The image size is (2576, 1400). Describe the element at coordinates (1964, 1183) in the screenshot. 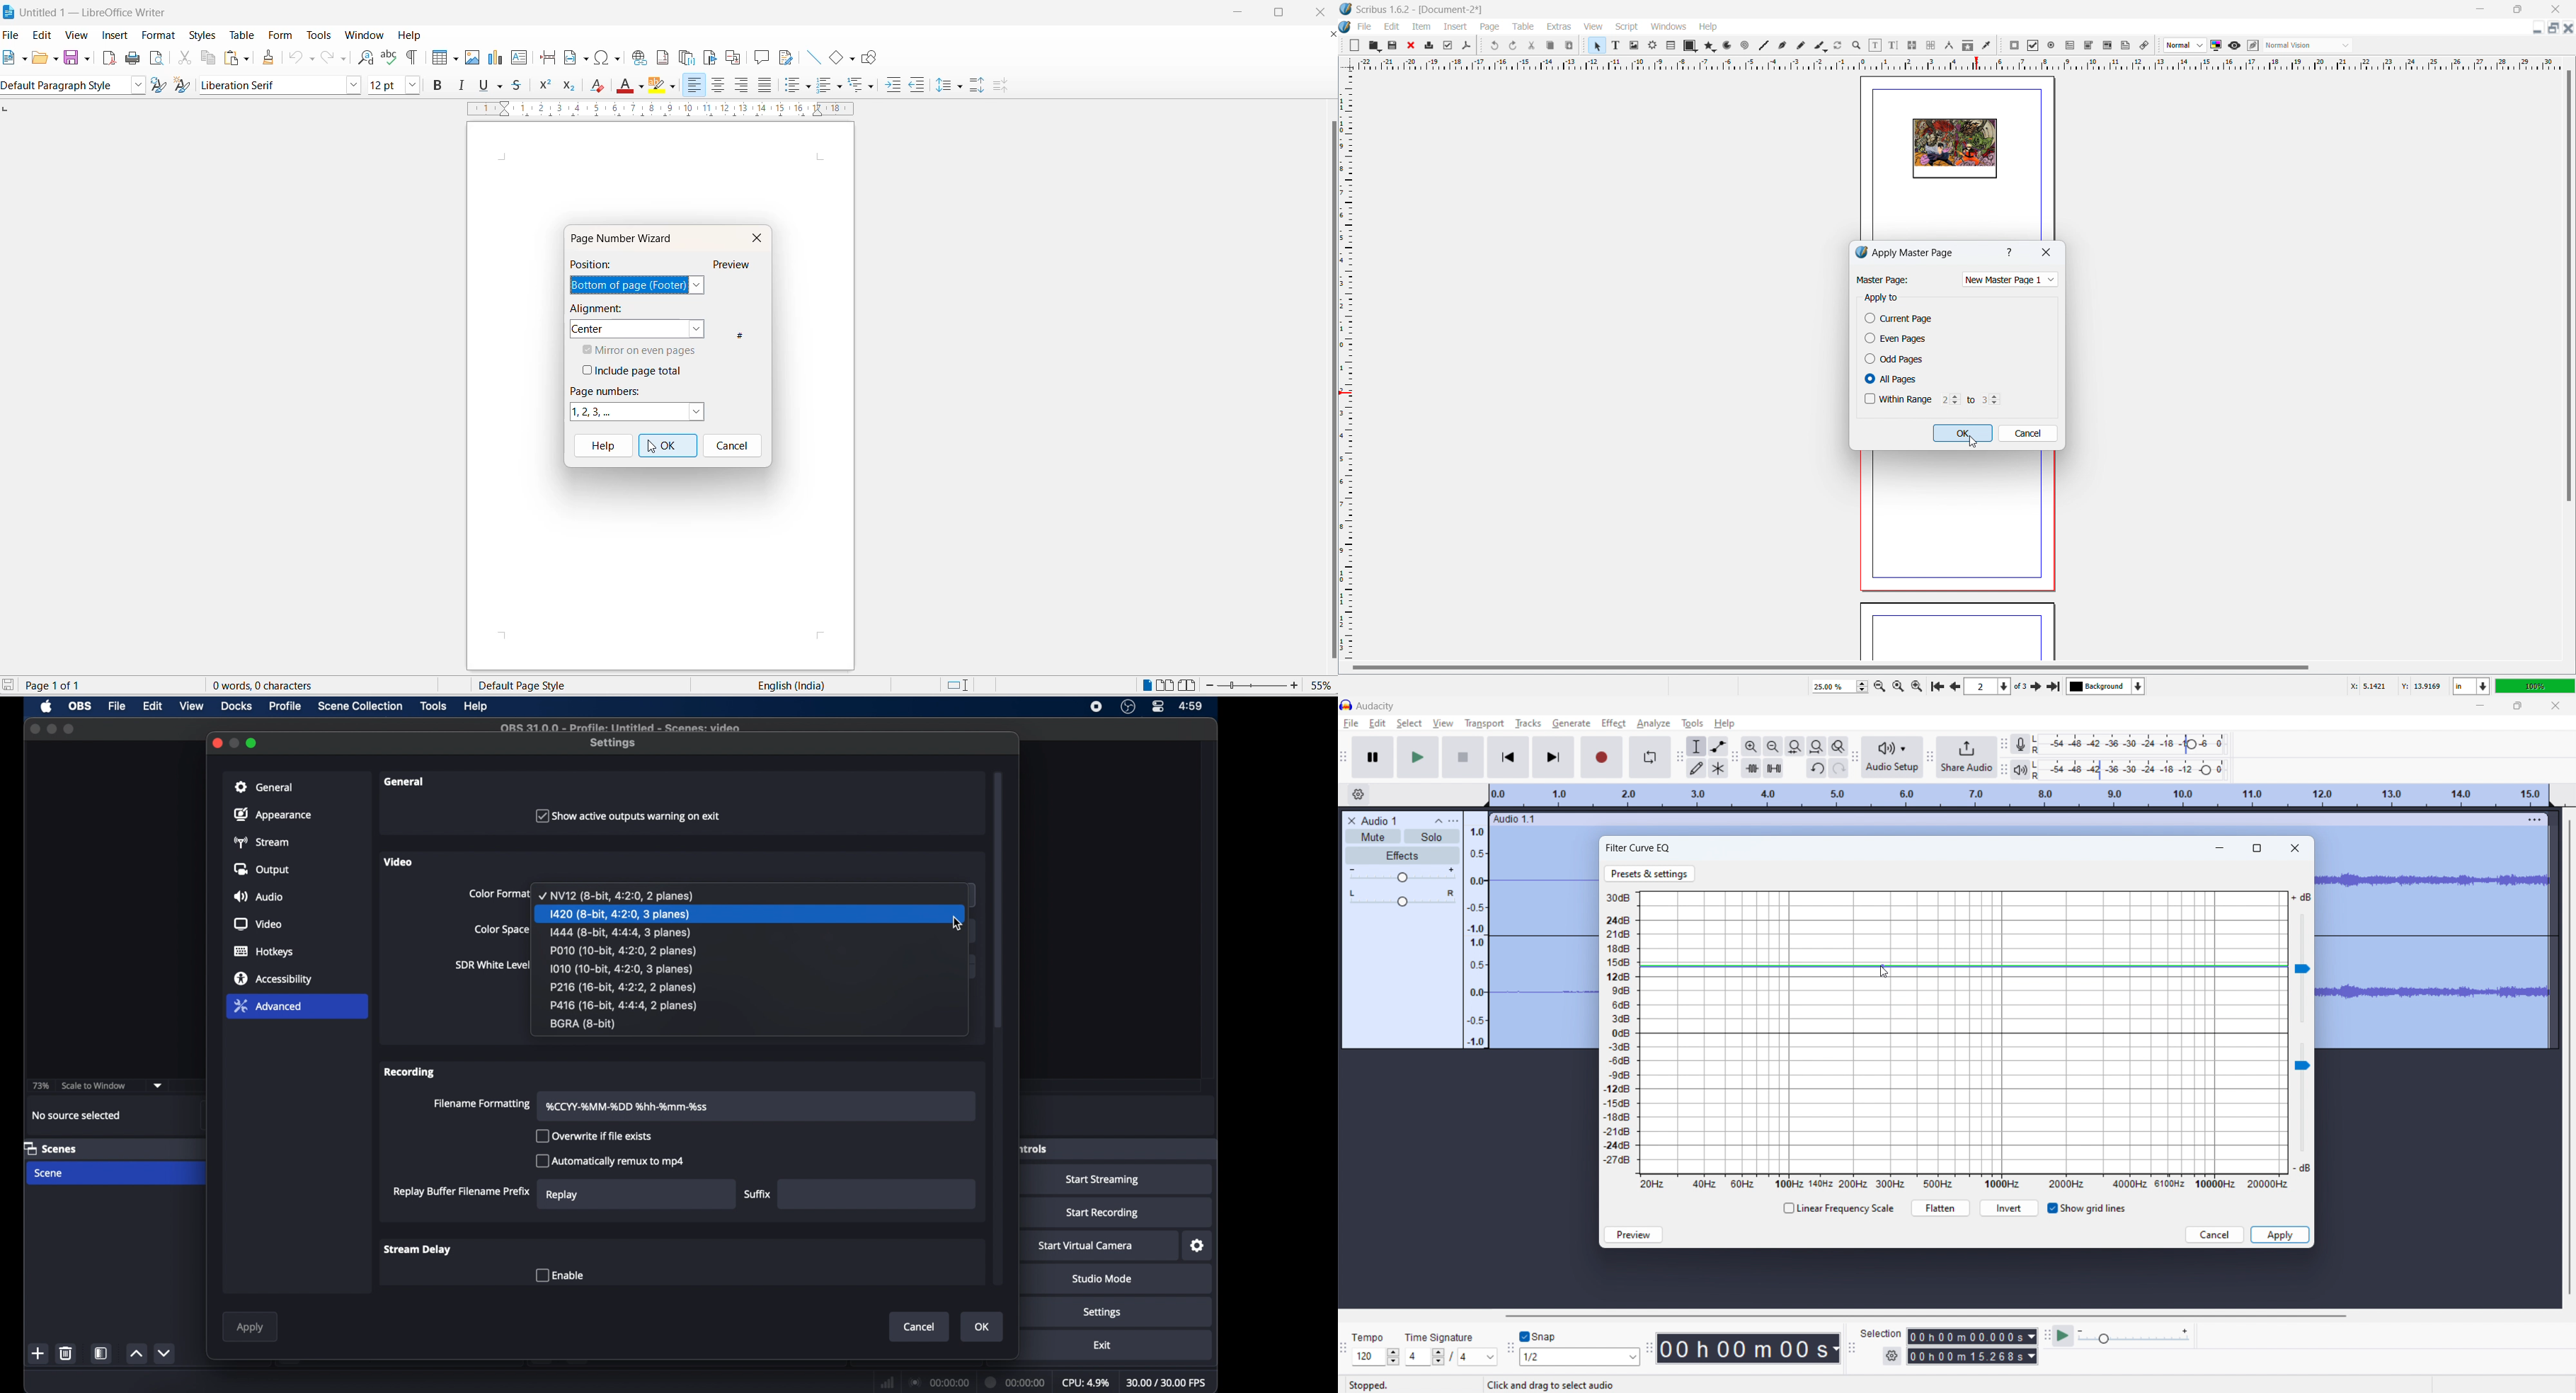

I see `frequency scale` at that location.